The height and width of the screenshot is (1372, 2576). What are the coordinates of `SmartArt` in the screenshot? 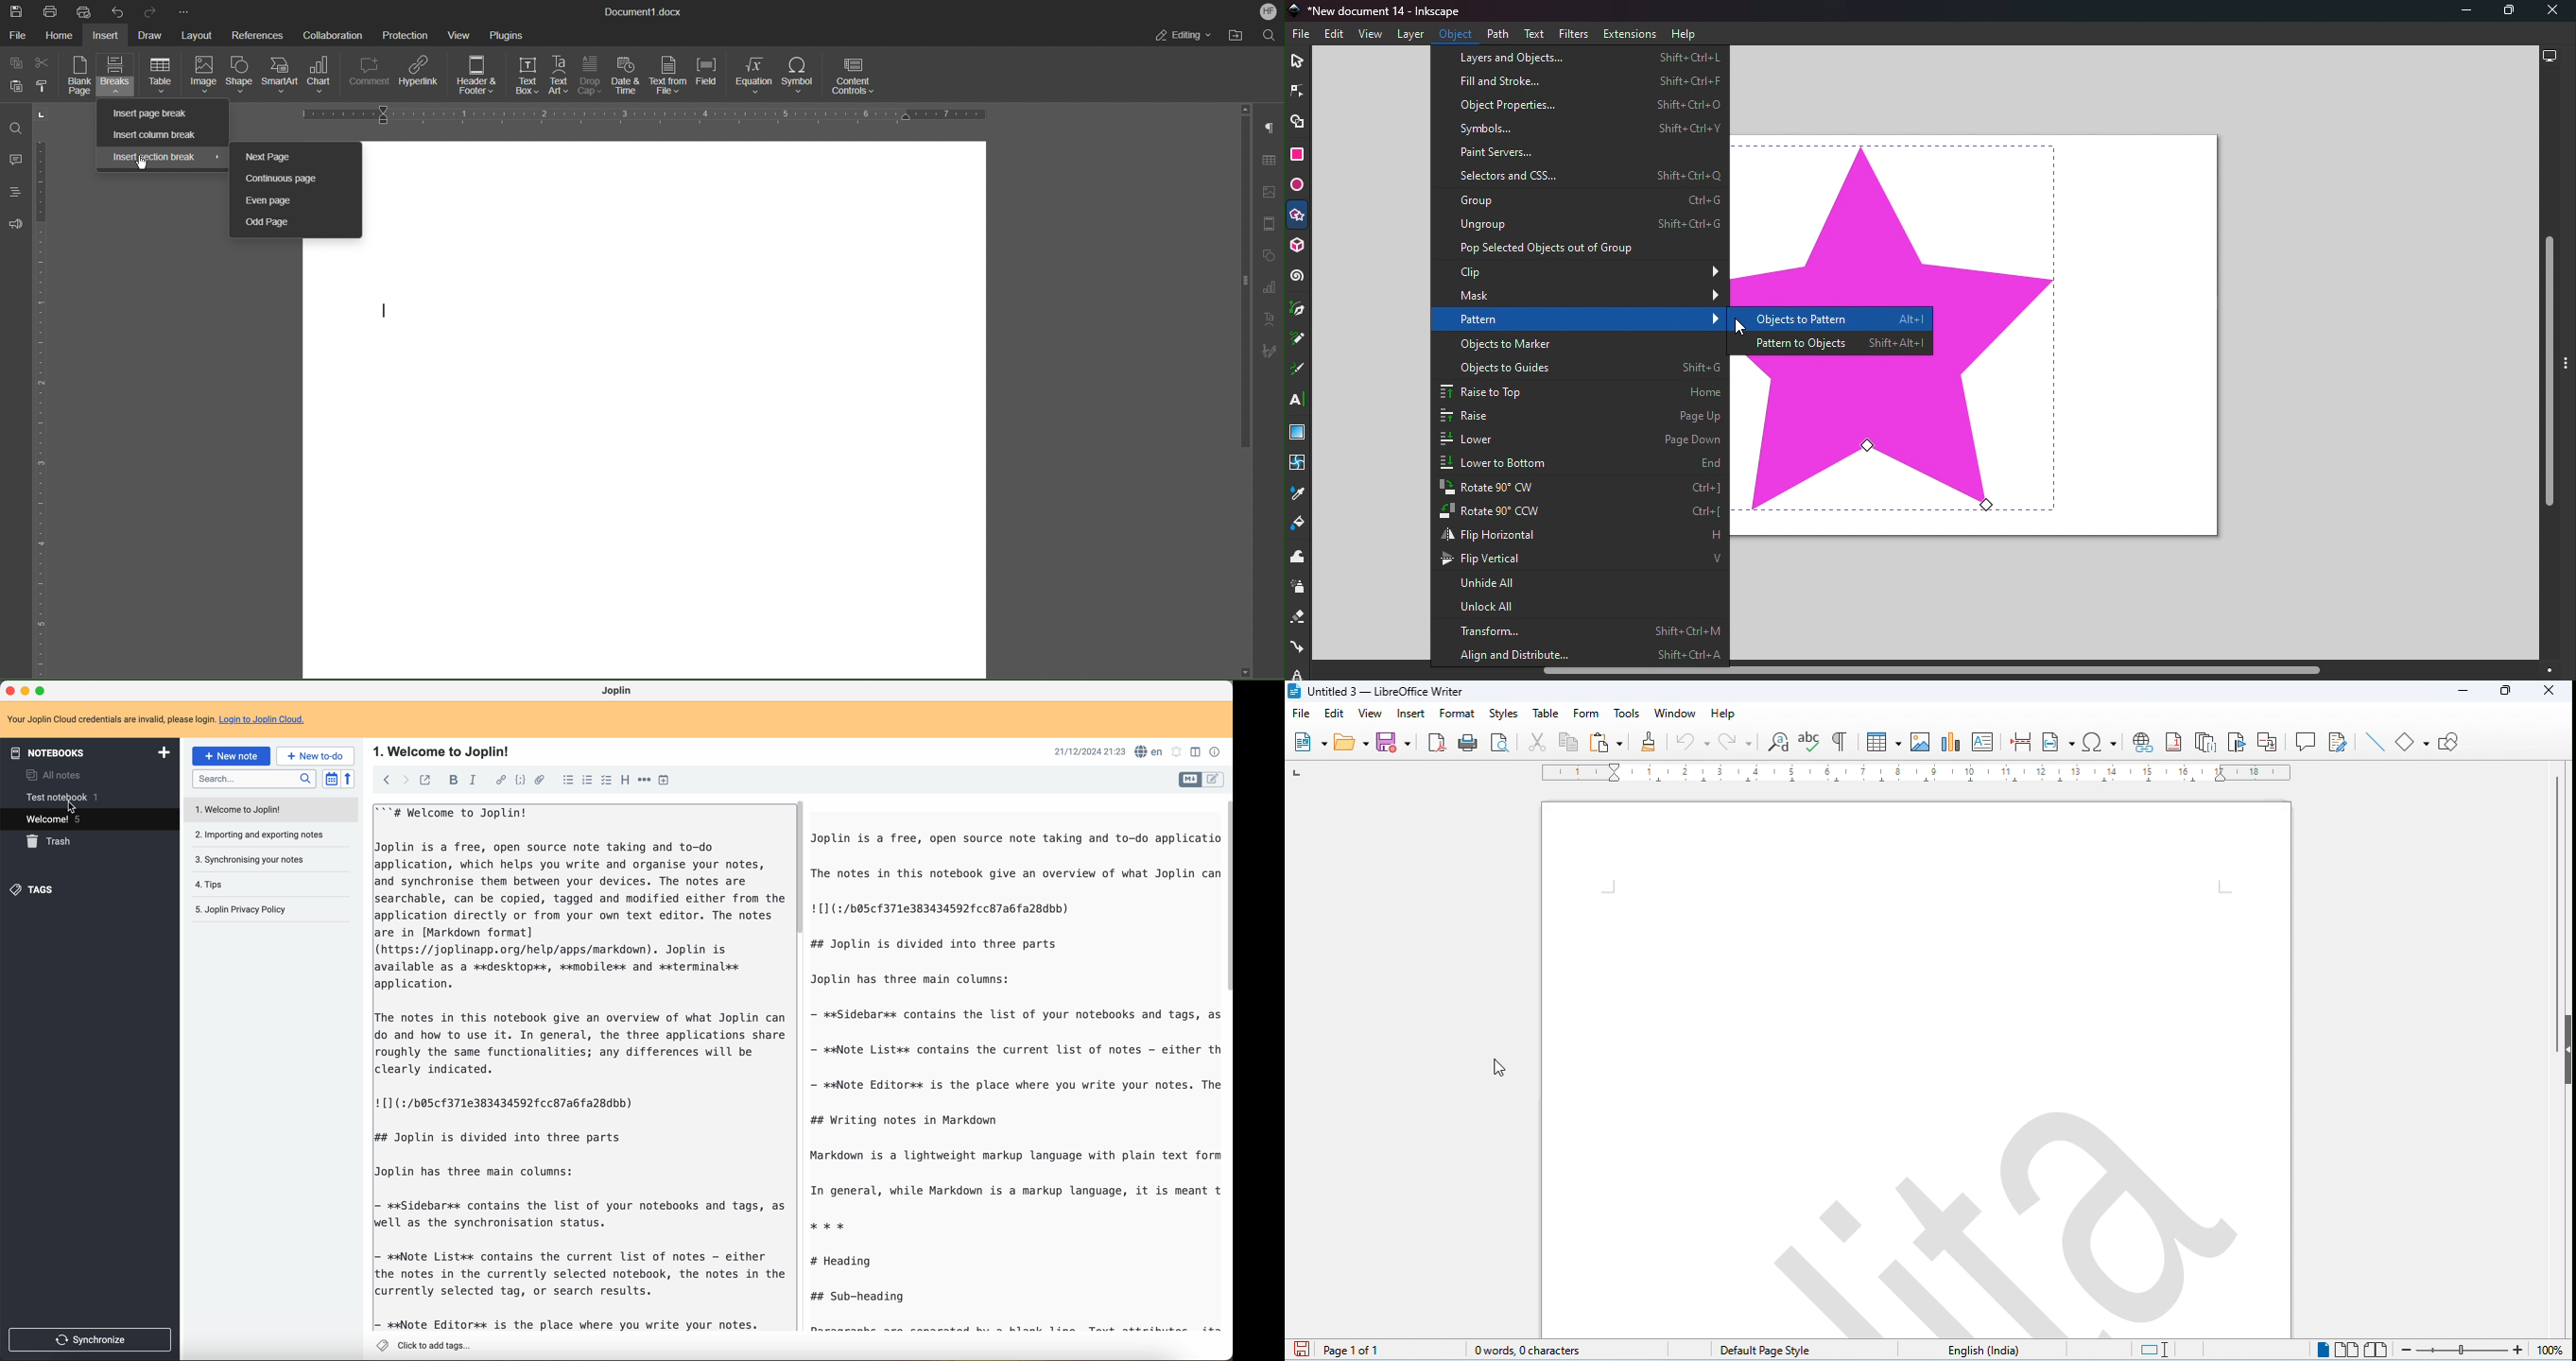 It's located at (279, 77).